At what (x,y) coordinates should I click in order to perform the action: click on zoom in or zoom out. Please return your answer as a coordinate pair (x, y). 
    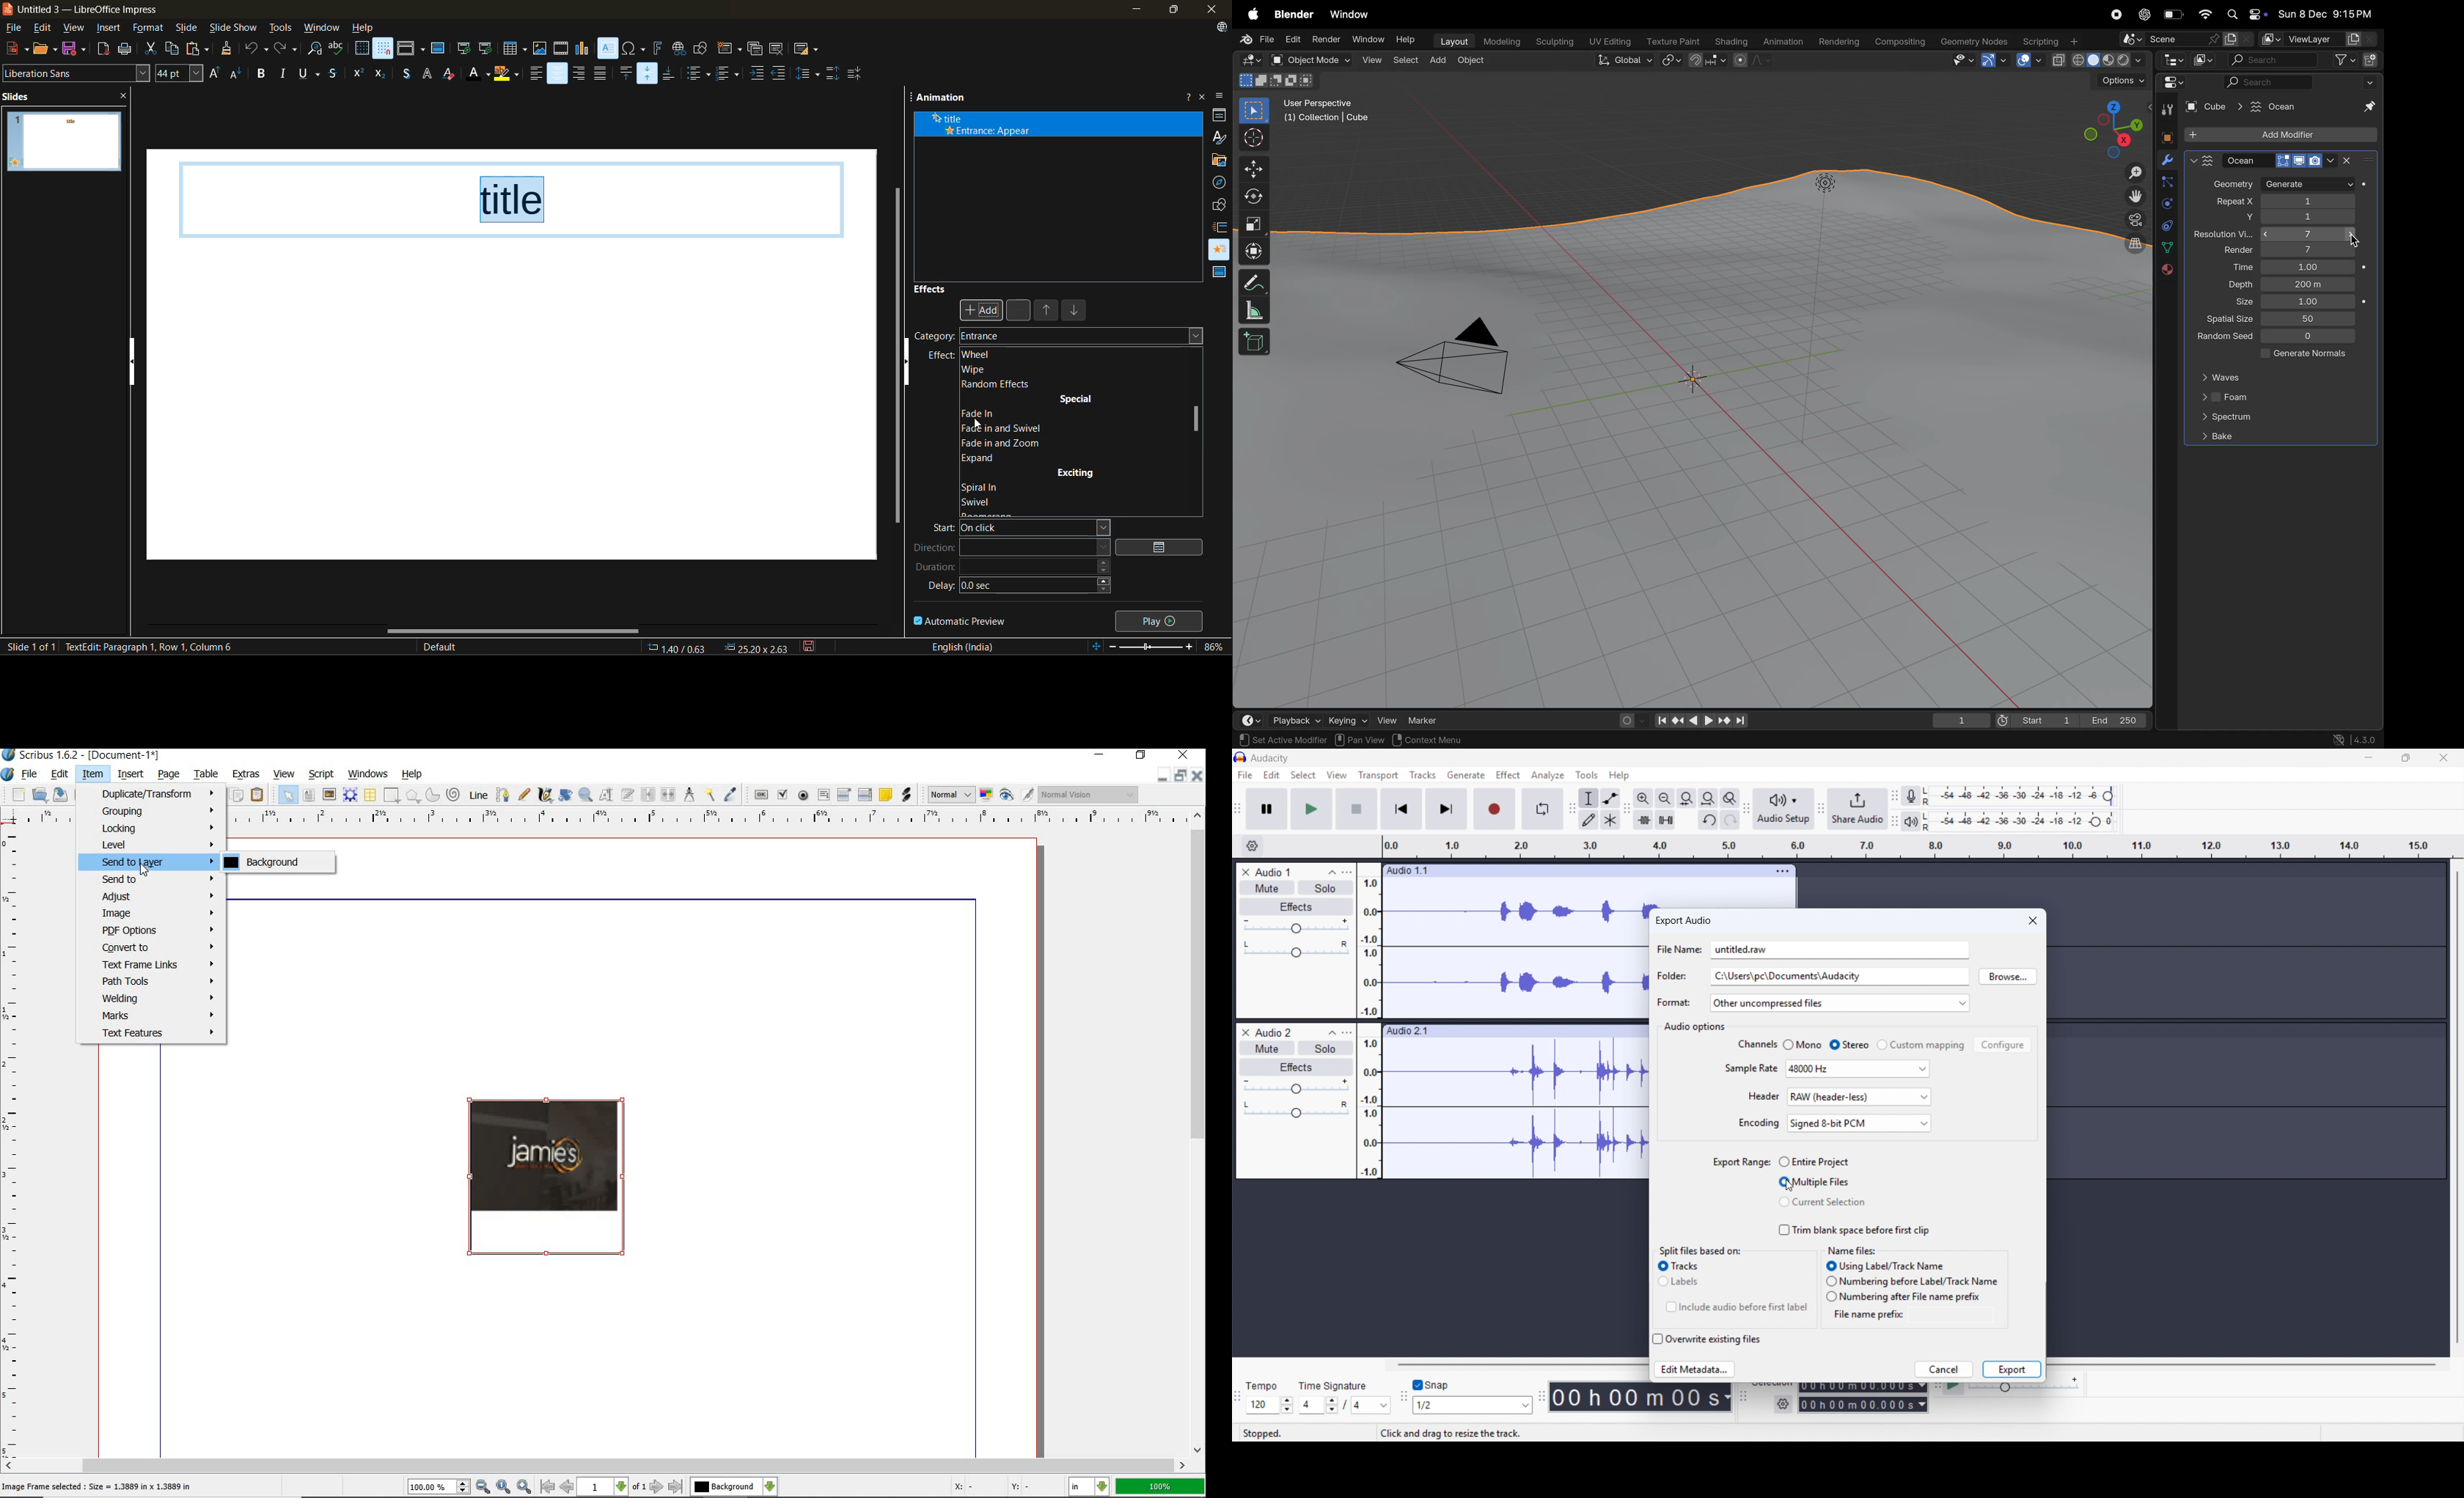
    Looking at the image, I should click on (586, 795).